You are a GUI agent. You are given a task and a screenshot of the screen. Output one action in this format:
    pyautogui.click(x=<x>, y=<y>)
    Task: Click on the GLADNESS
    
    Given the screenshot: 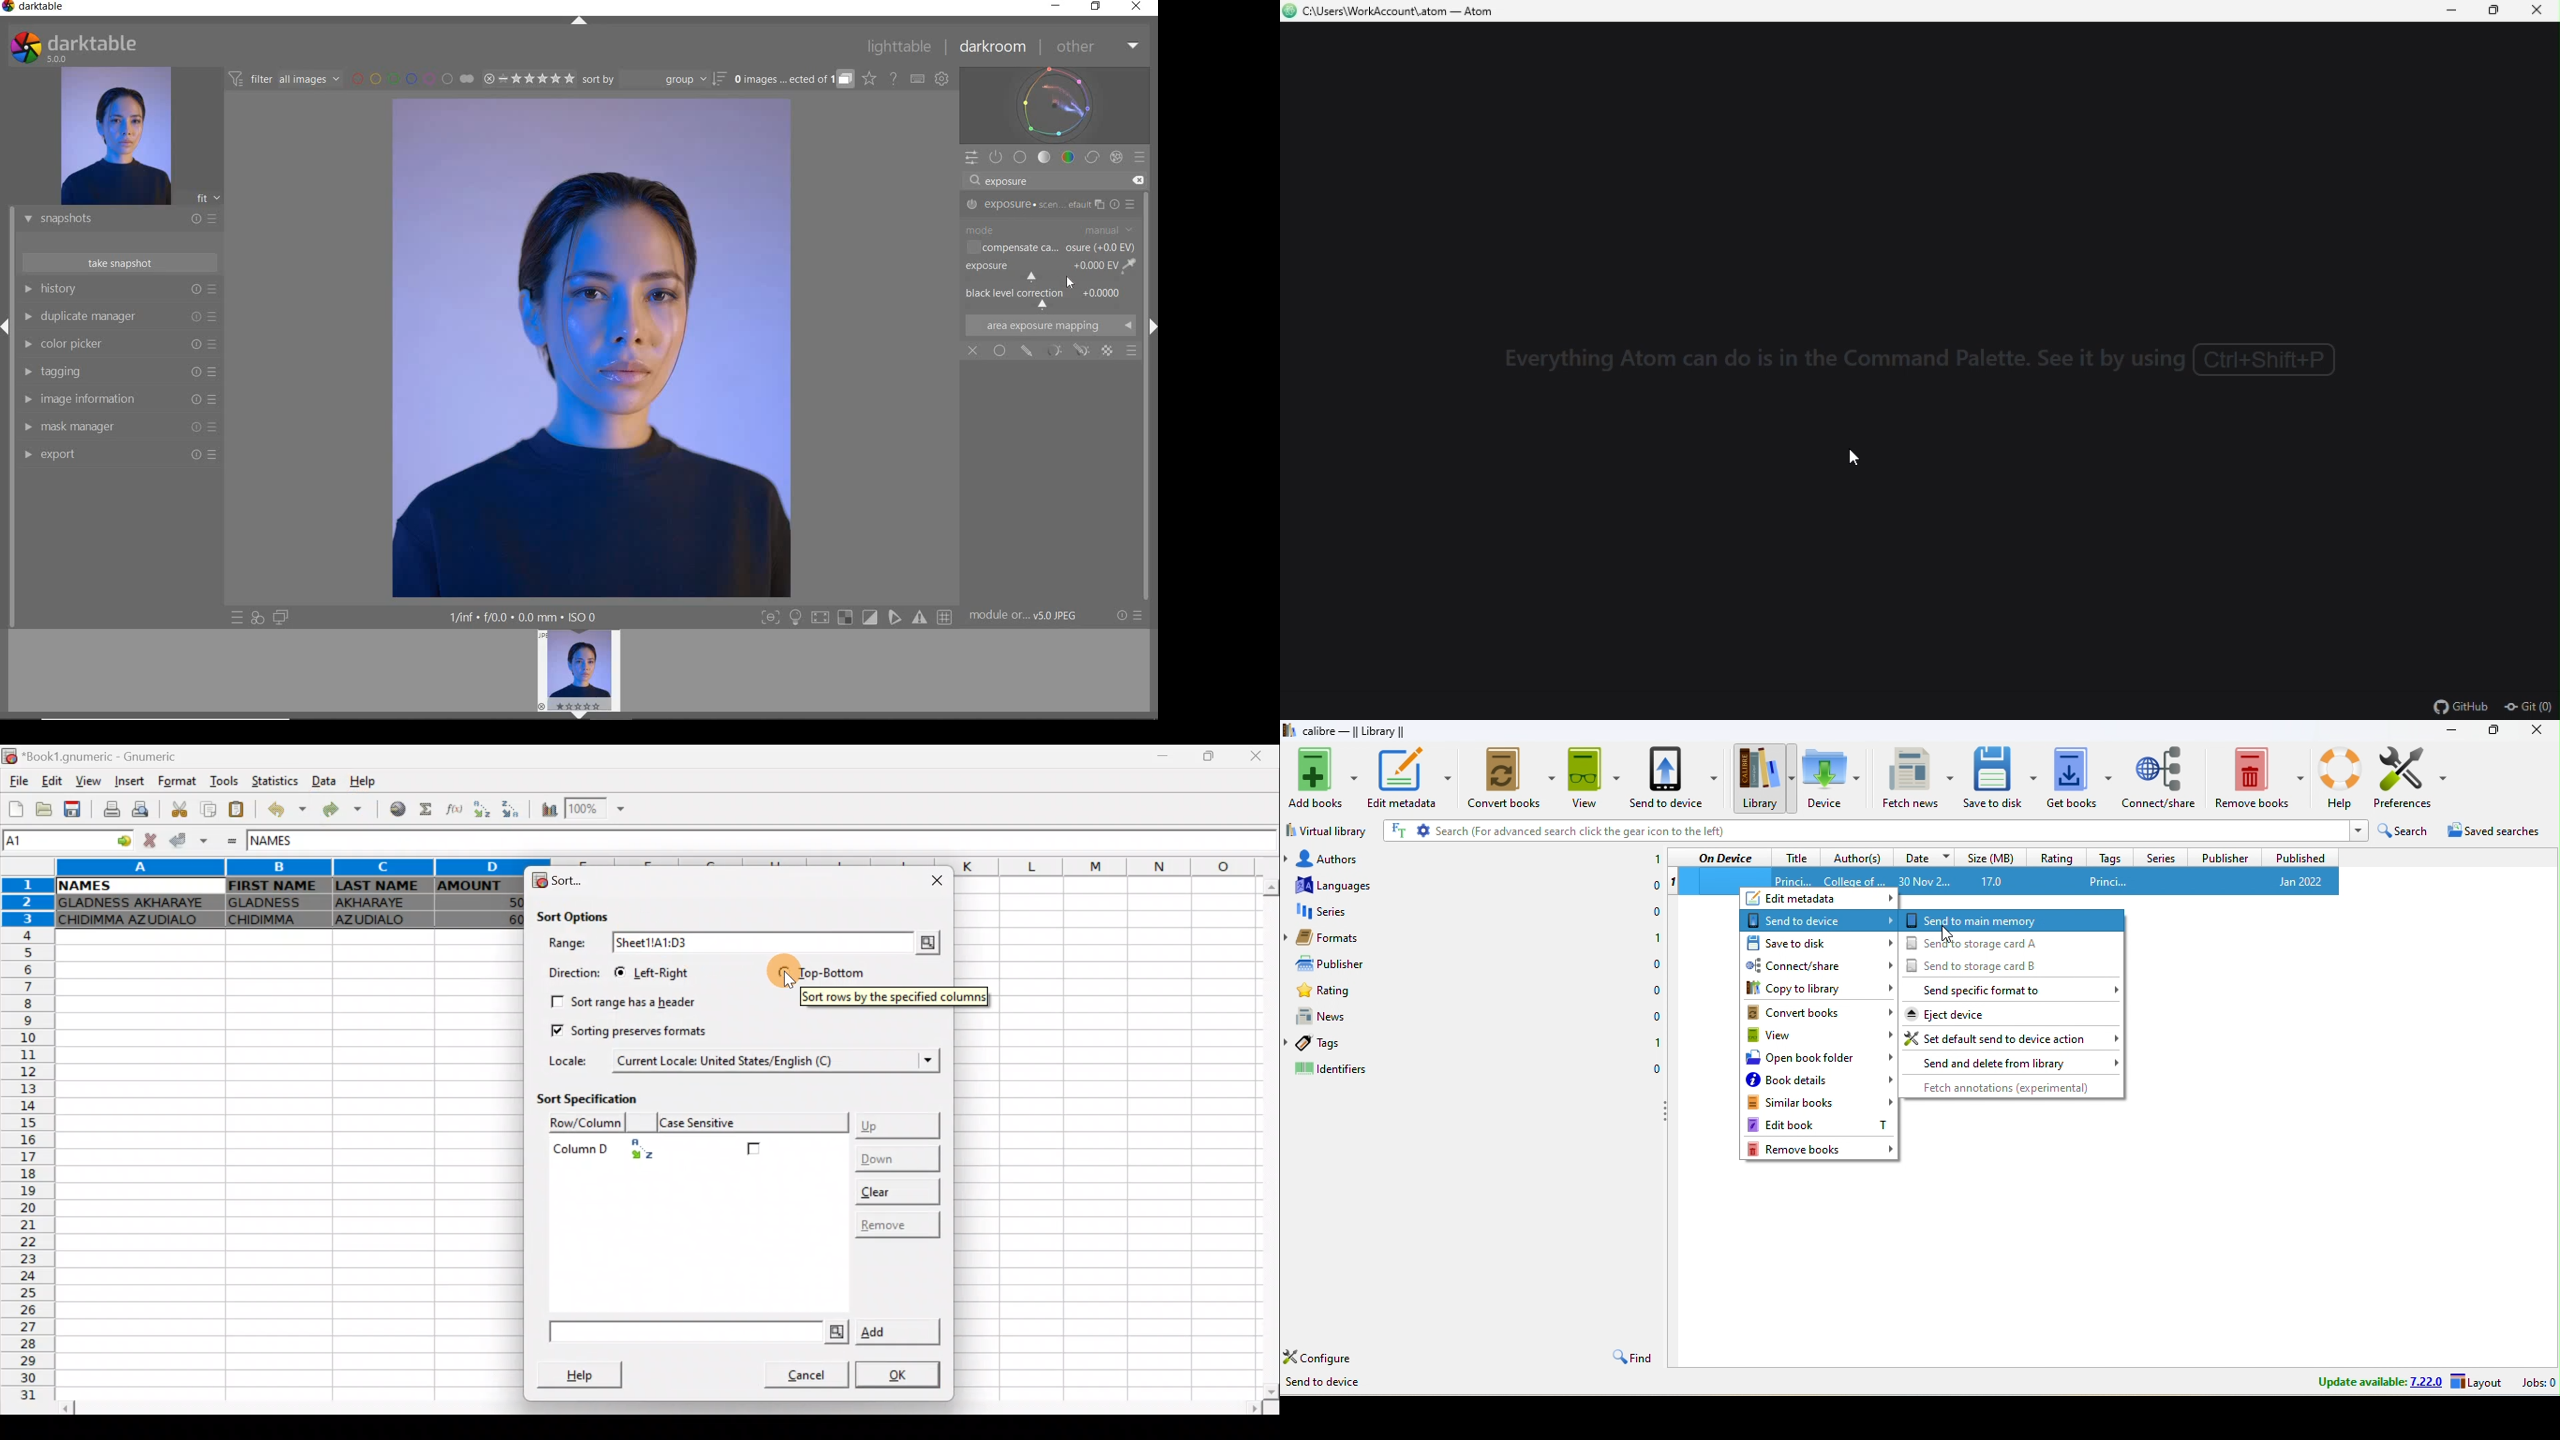 What is the action you would take?
    pyautogui.click(x=275, y=901)
    